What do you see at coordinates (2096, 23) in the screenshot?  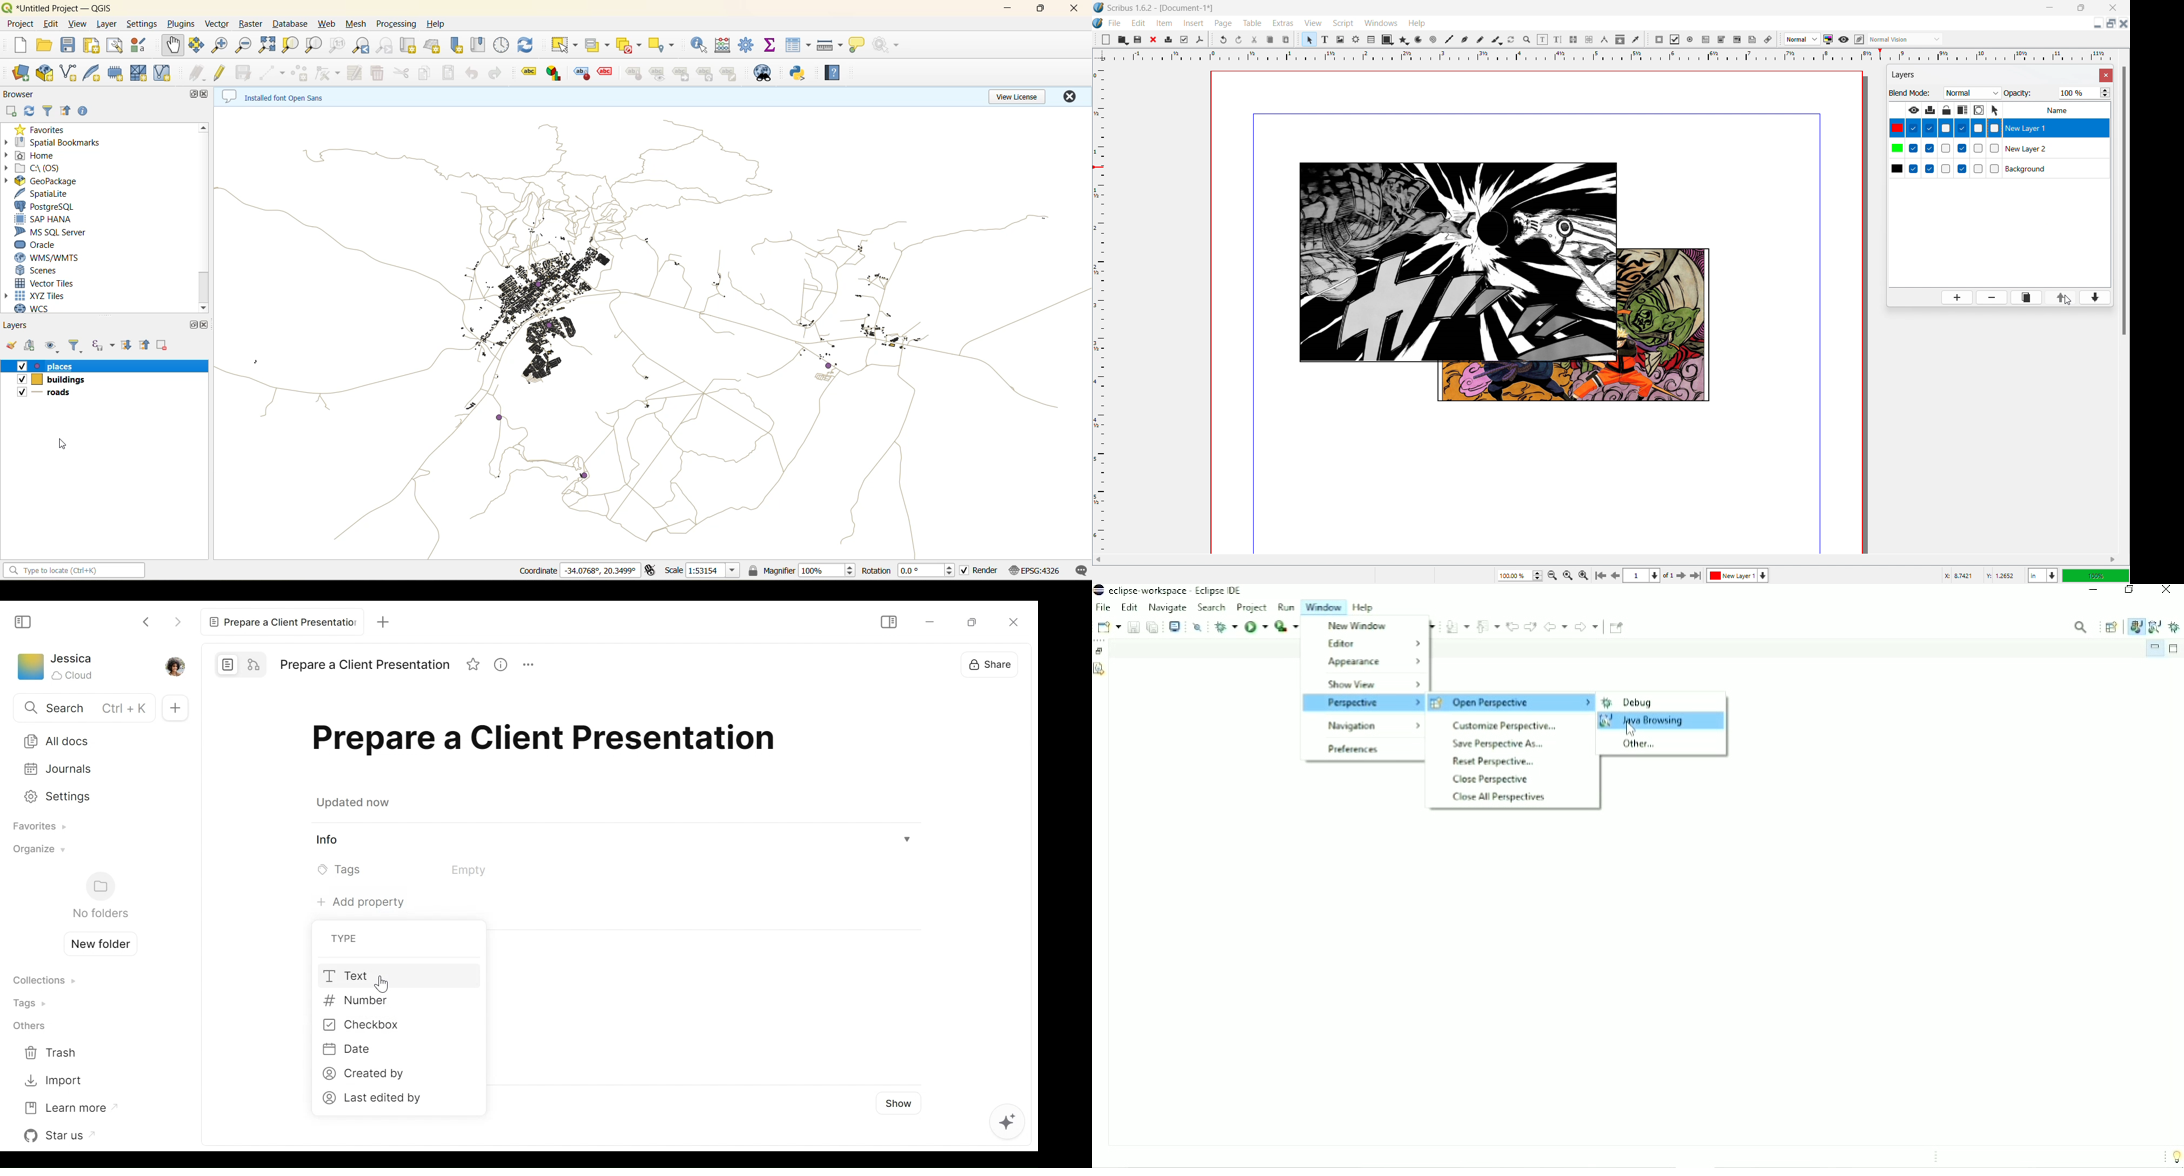 I see `minimize document` at bounding box center [2096, 23].